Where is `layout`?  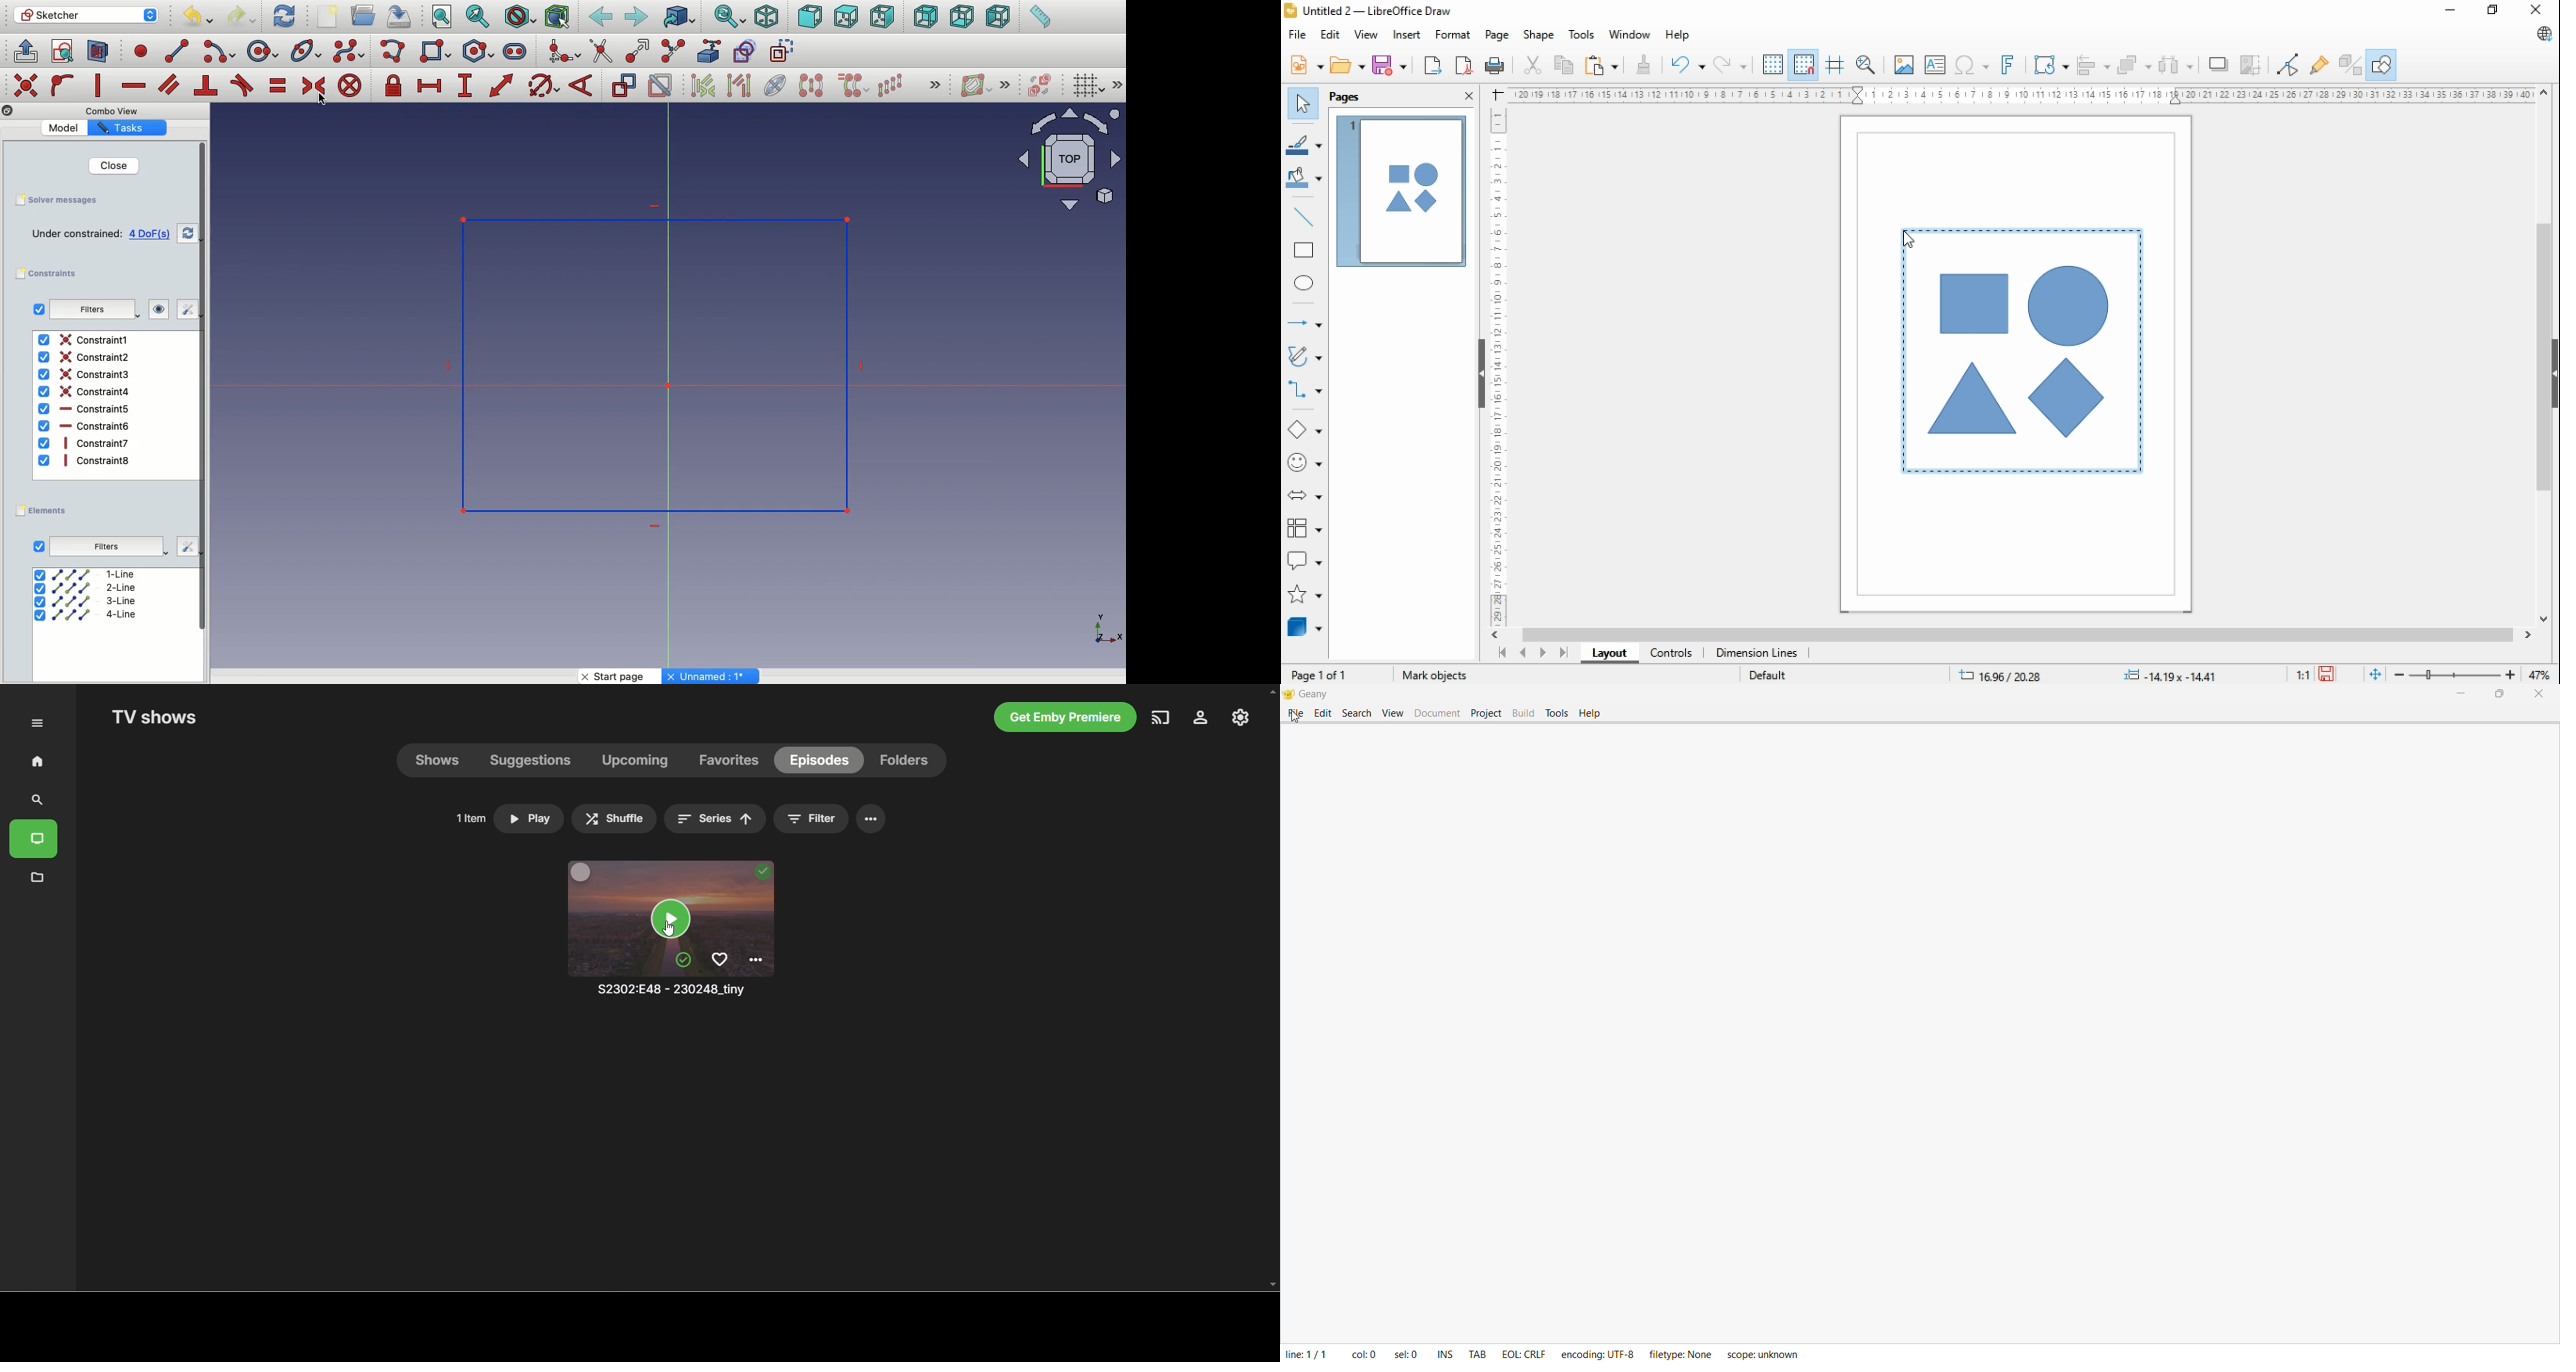
layout is located at coordinates (1605, 654).